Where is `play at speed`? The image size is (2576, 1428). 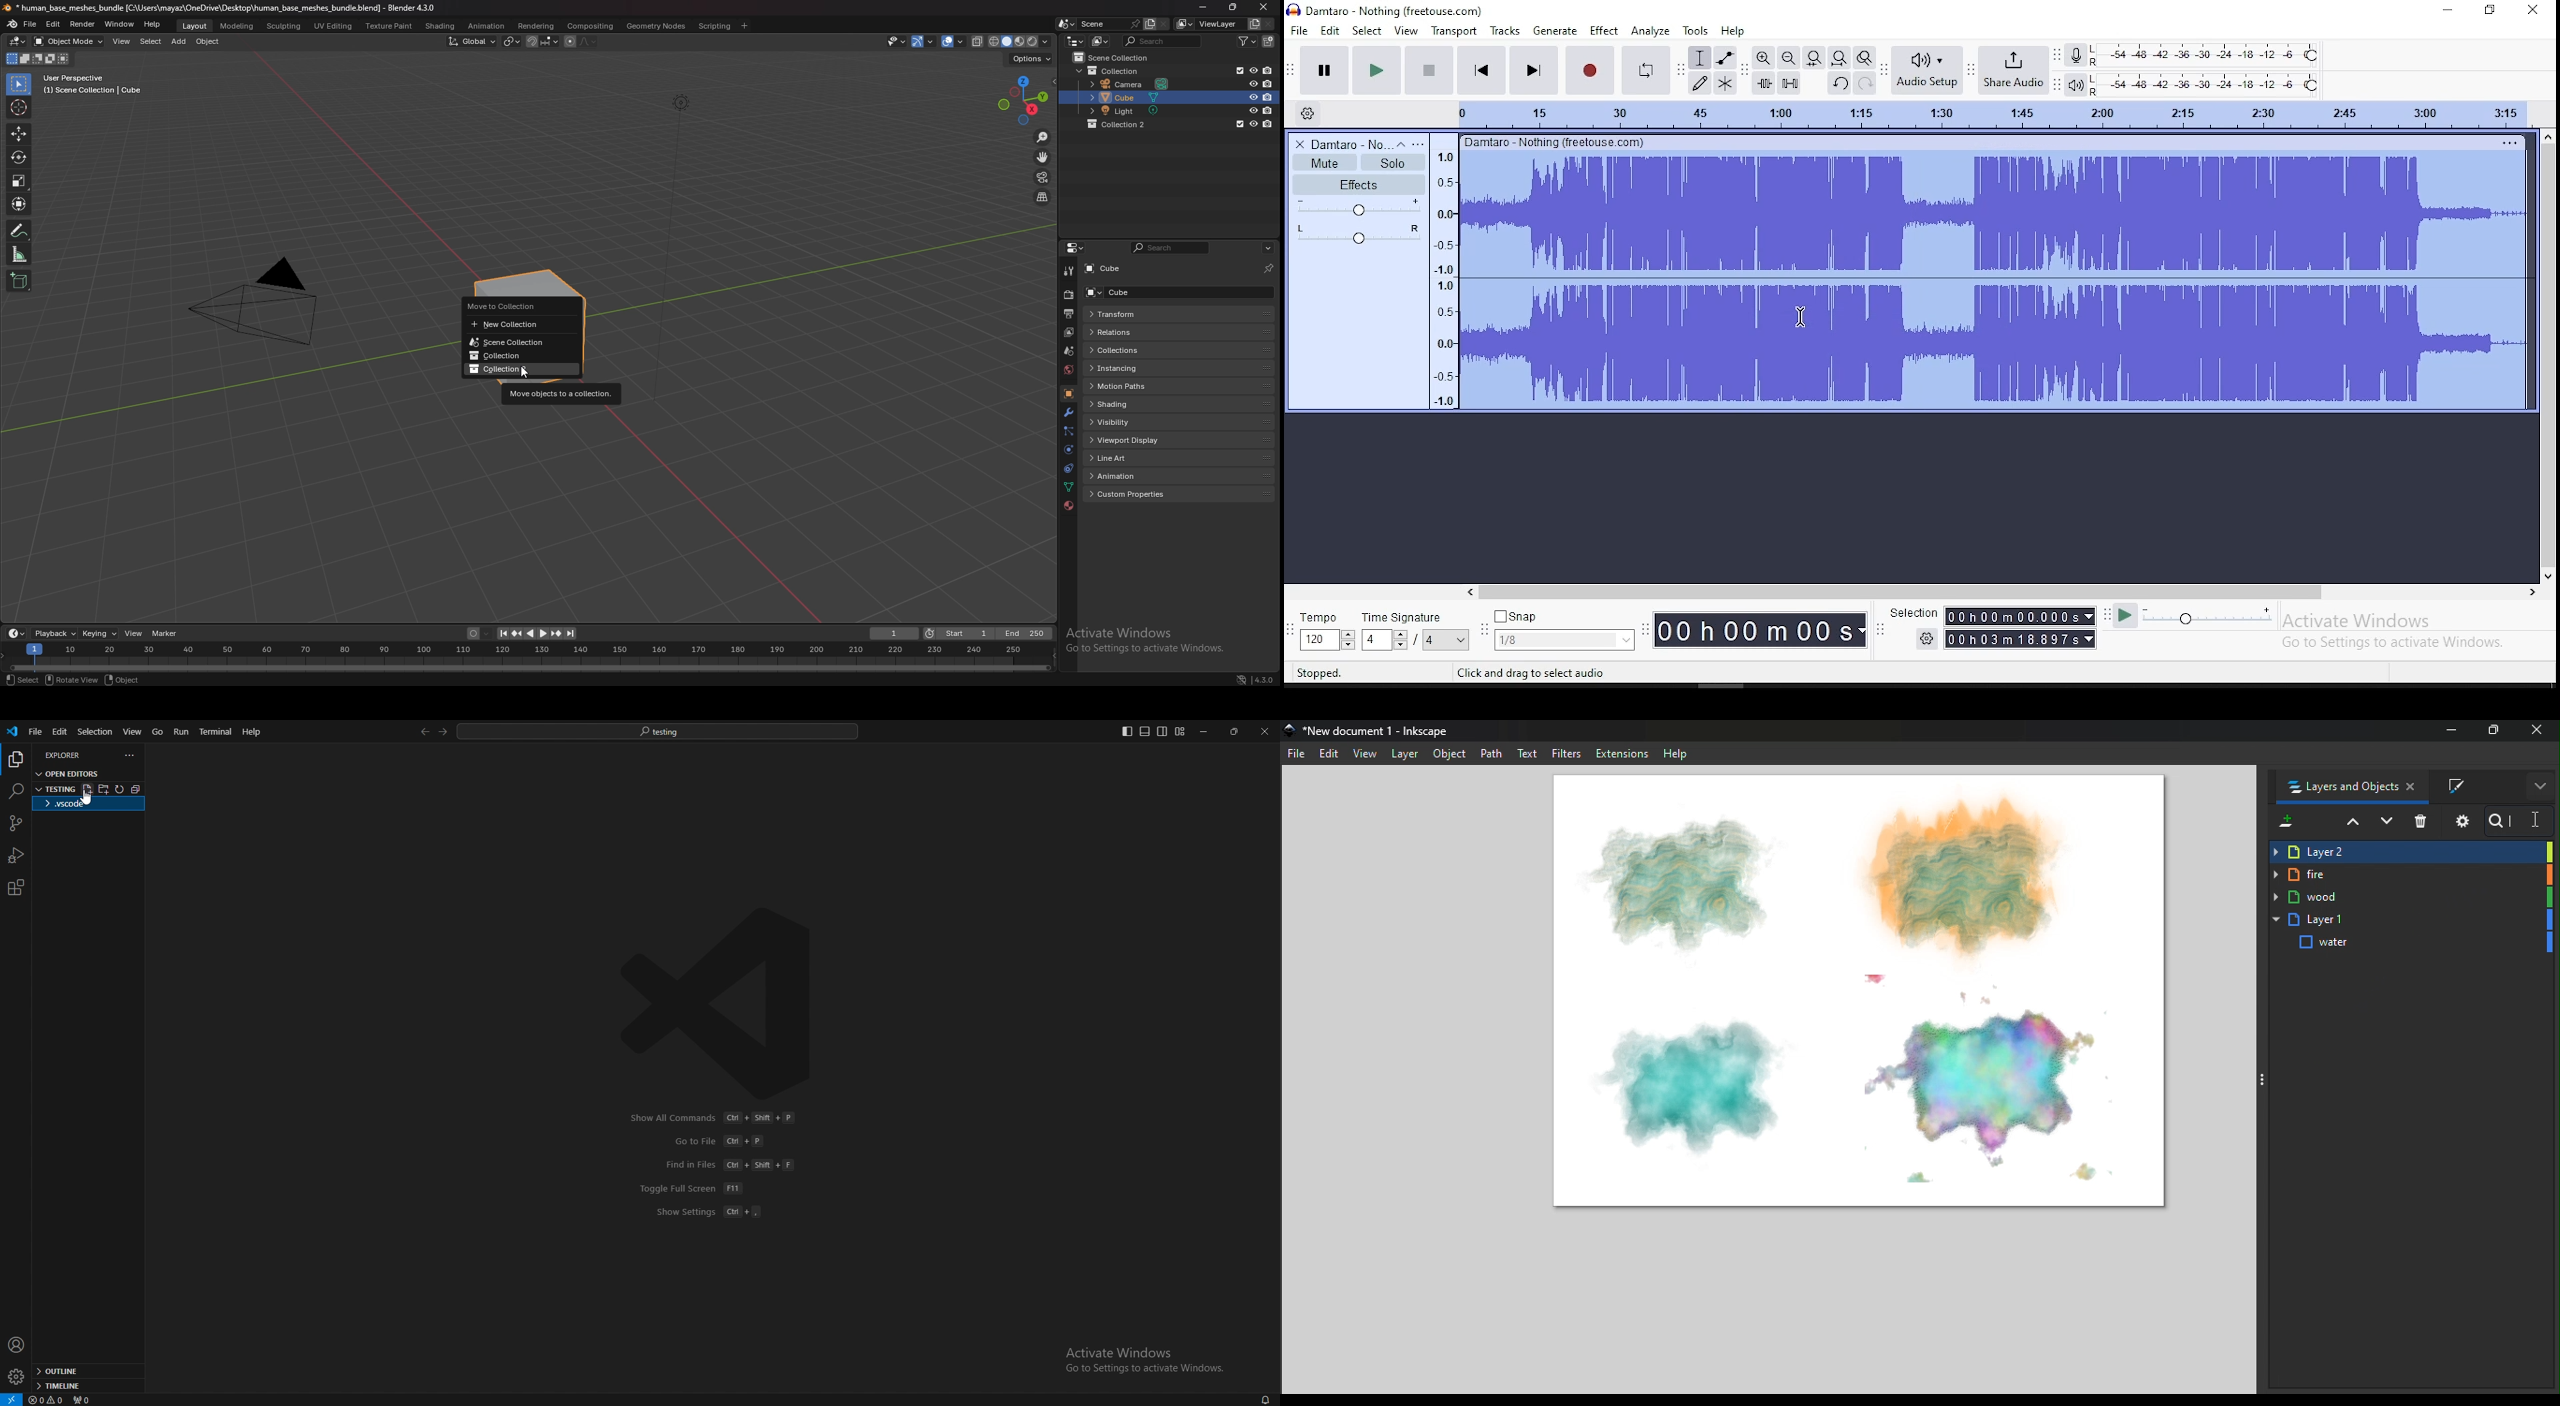 play at speed is located at coordinates (2128, 616).